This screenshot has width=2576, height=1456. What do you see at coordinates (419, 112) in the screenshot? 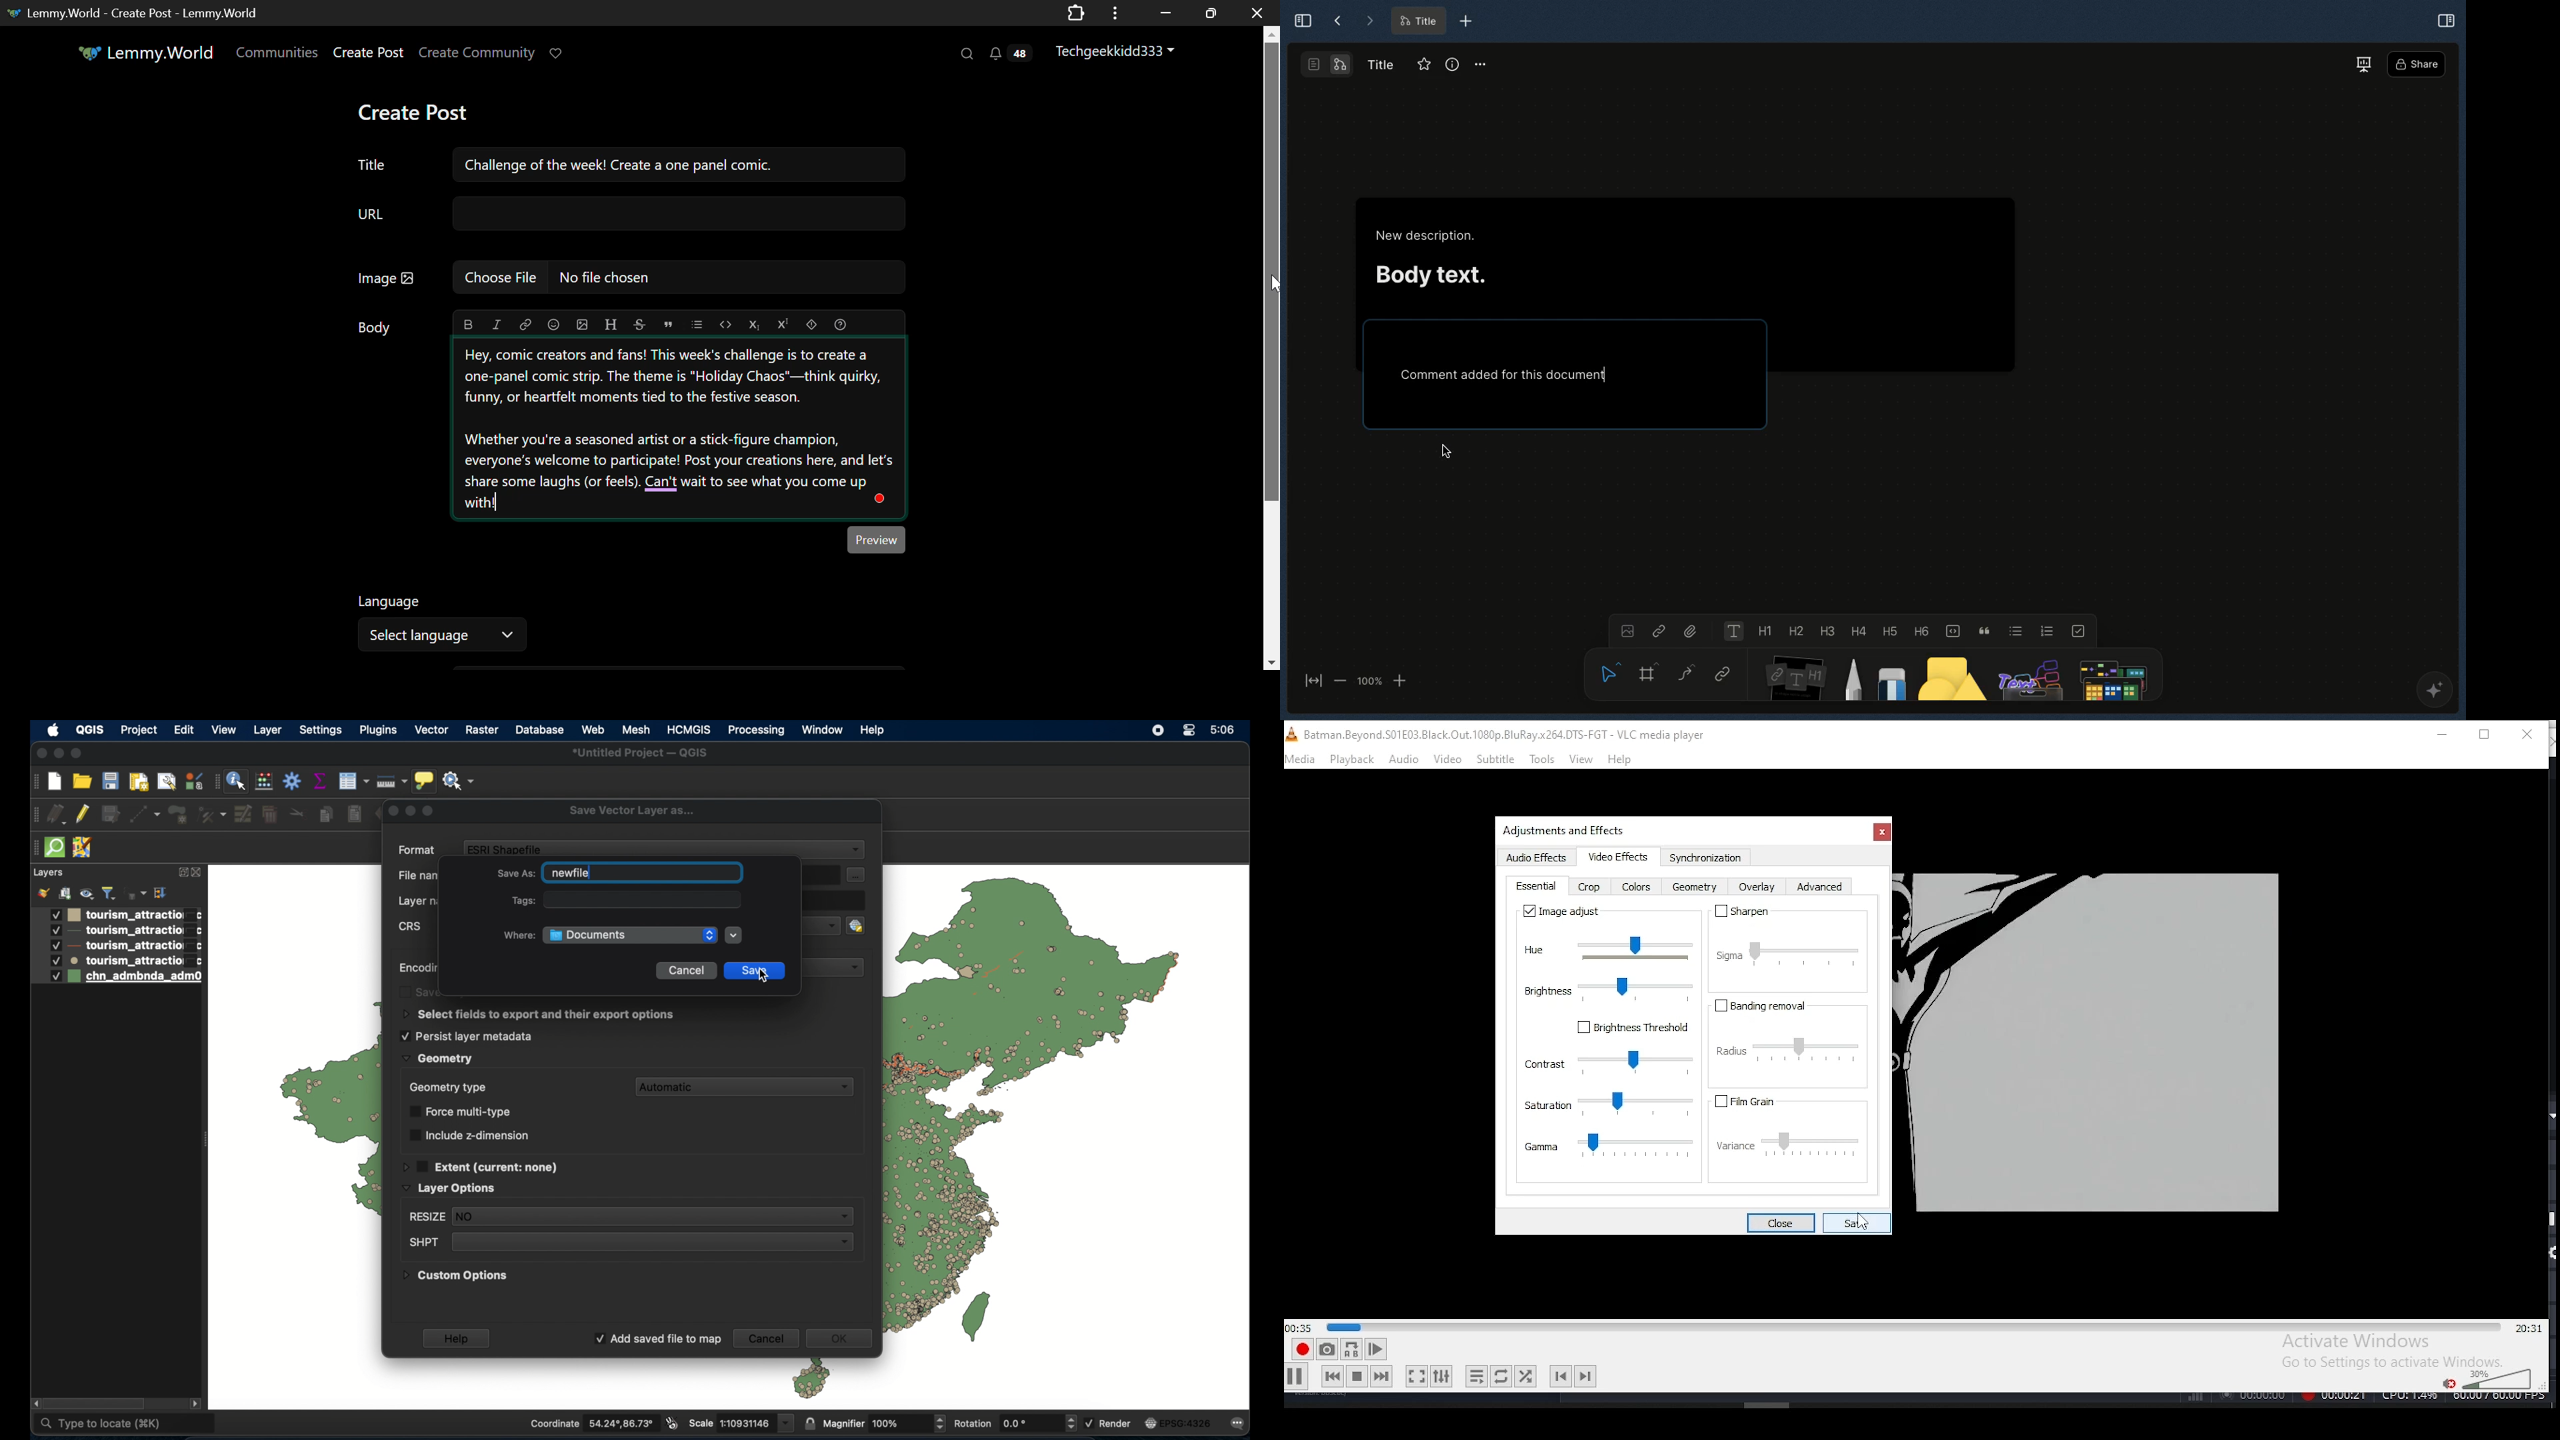
I see `Create Post` at bounding box center [419, 112].